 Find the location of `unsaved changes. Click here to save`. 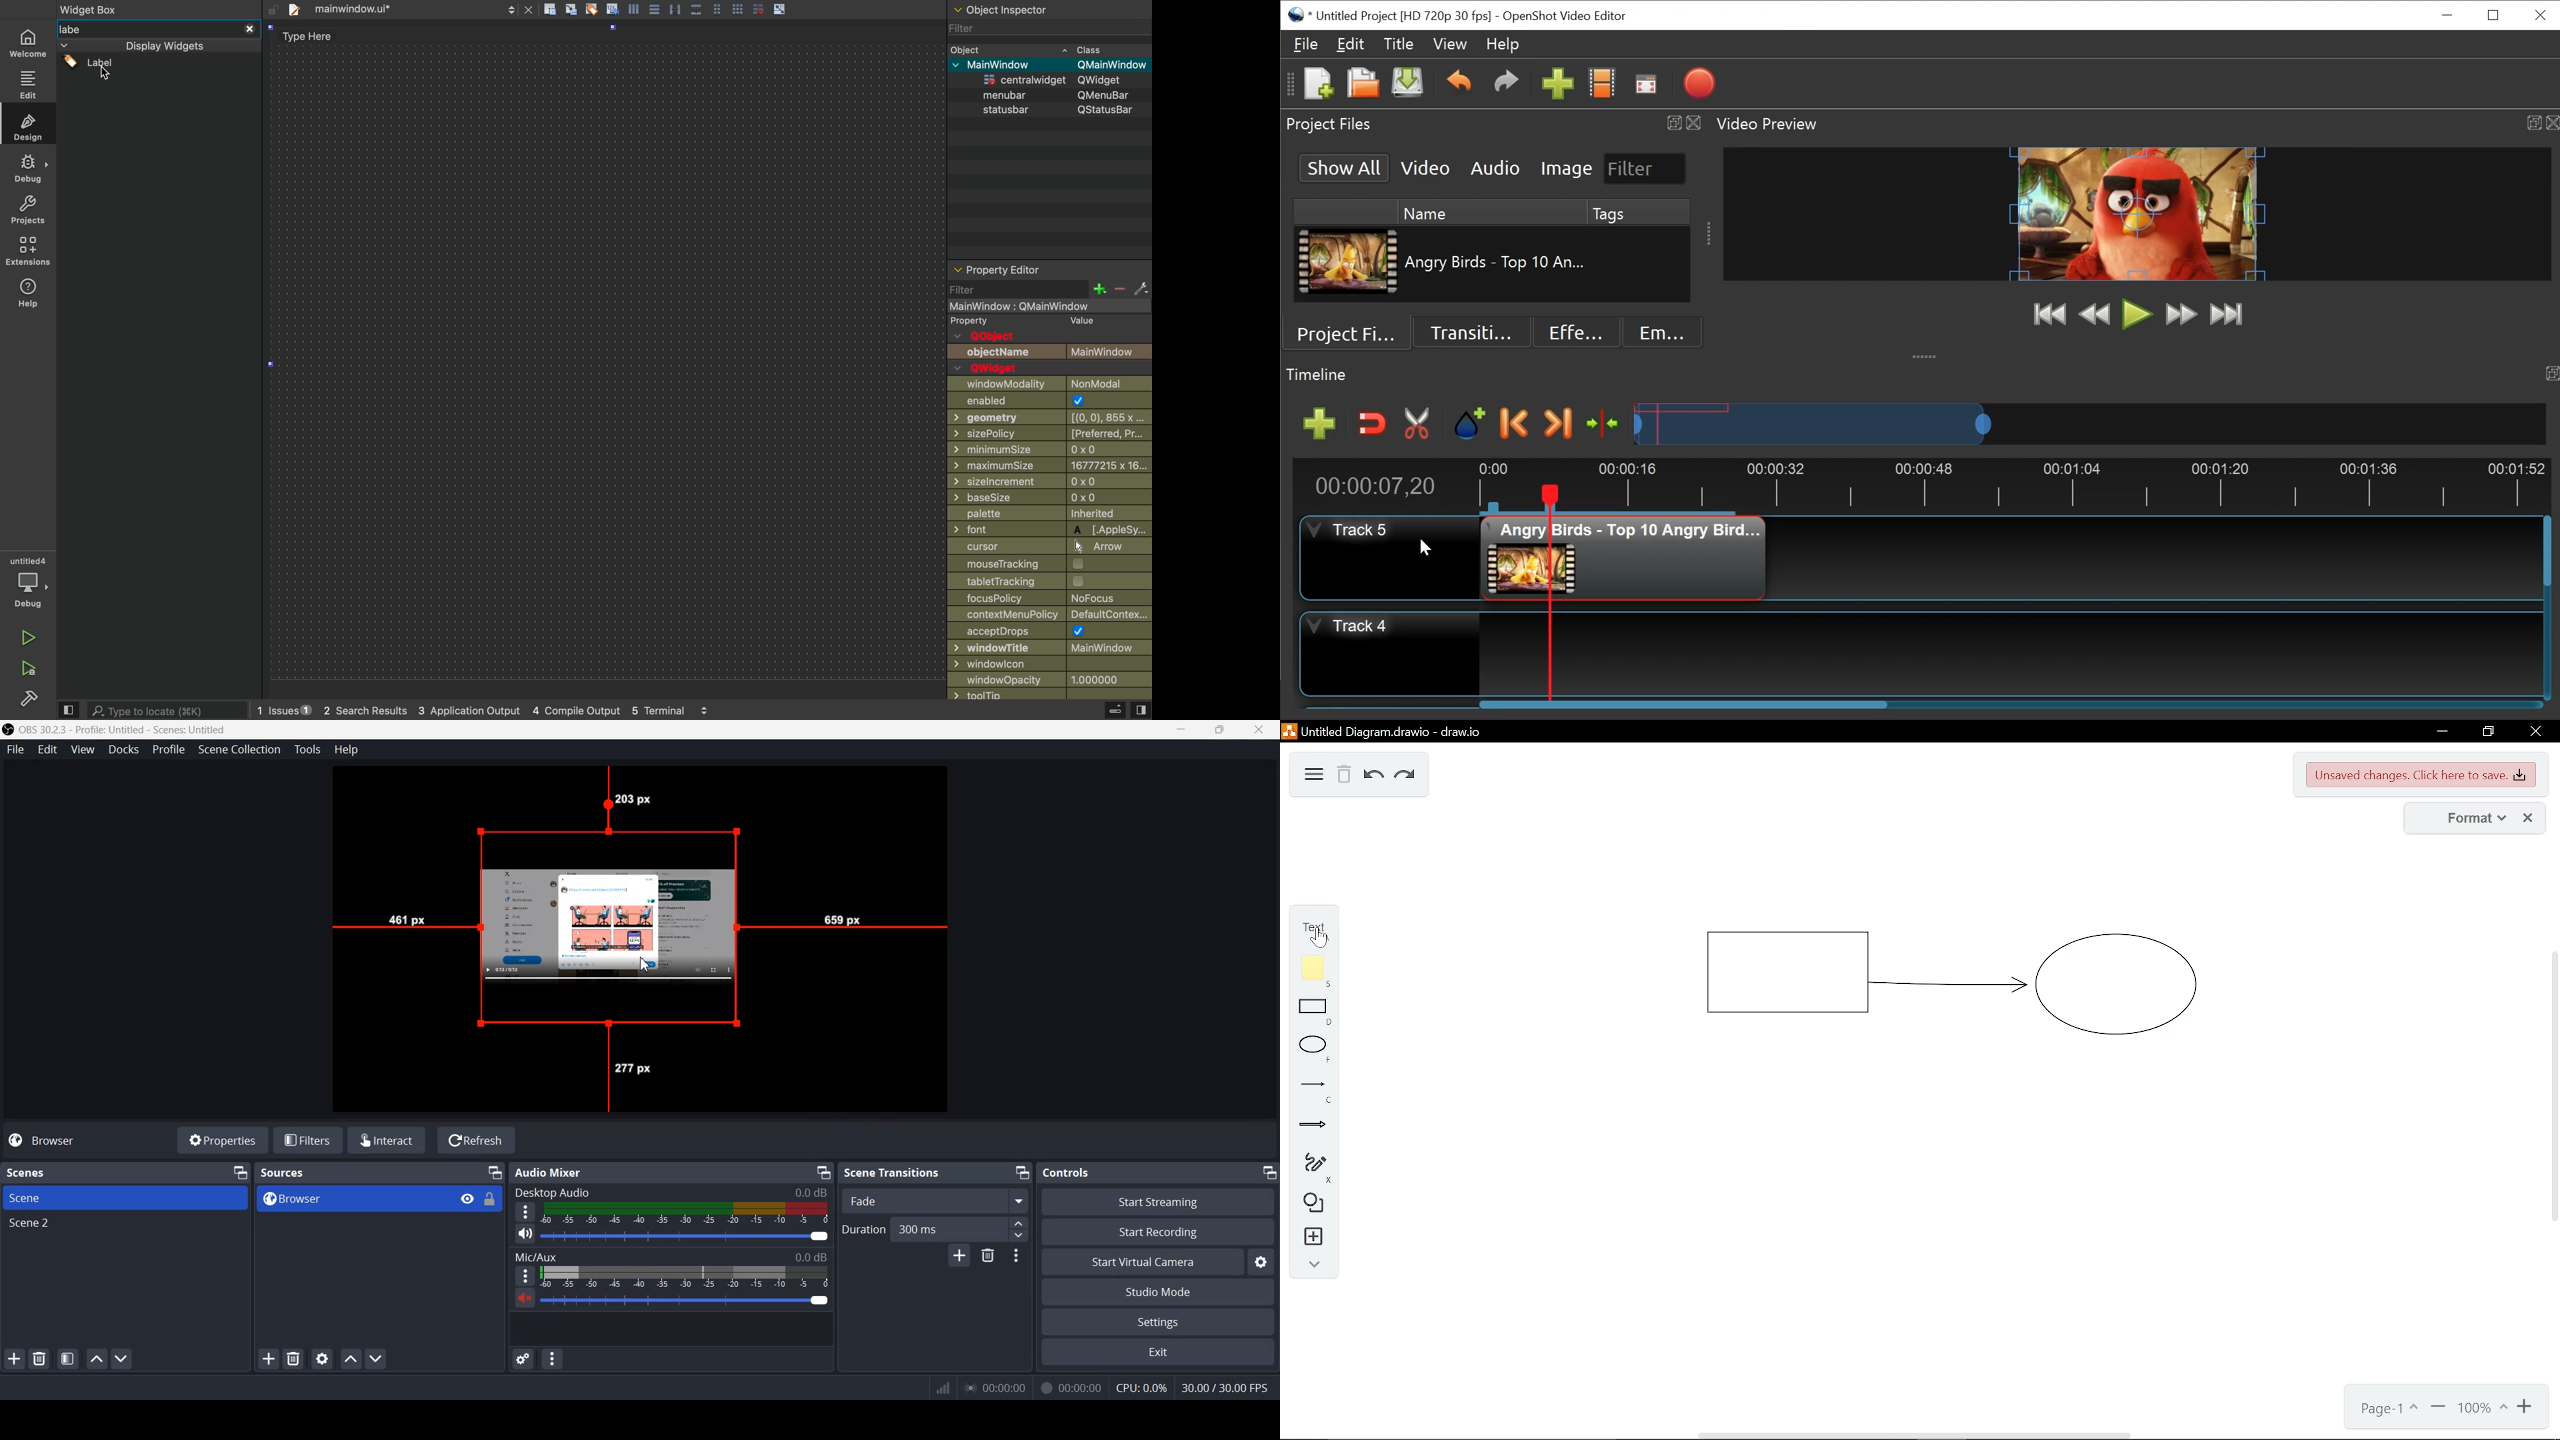

unsaved changes. Click here to save is located at coordinates (2422, 775).